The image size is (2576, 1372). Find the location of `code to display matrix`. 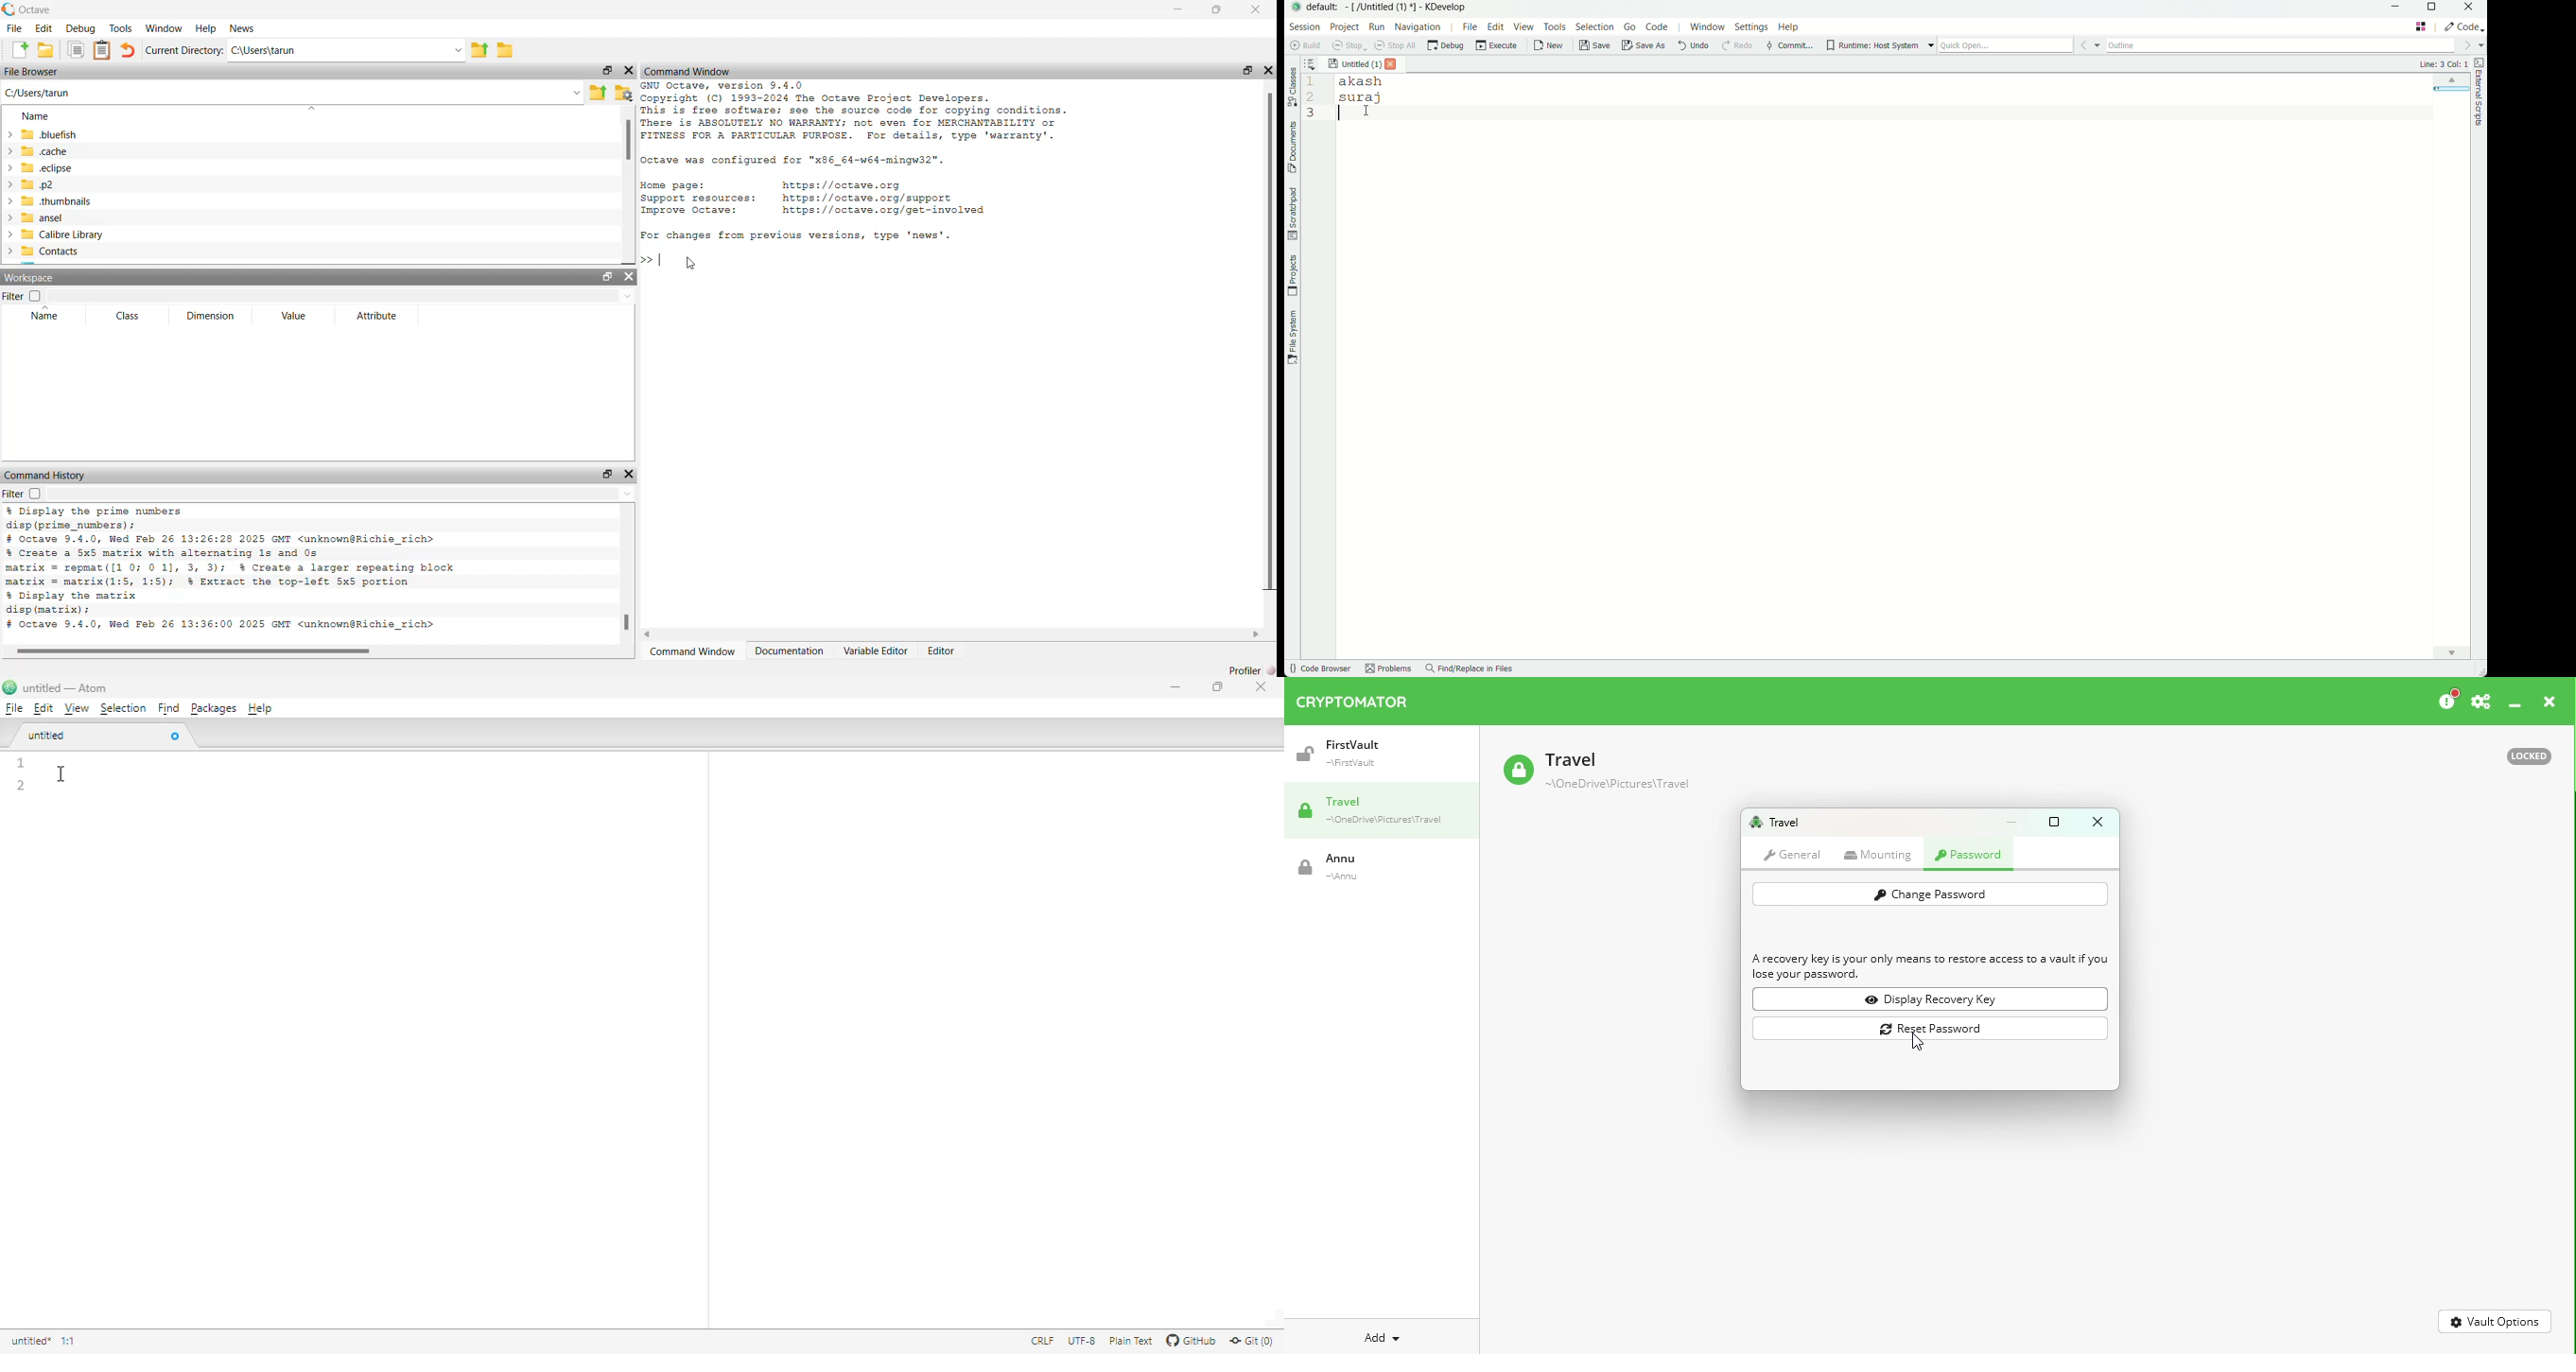

code to display matrix is located at coordinates (76, 603).